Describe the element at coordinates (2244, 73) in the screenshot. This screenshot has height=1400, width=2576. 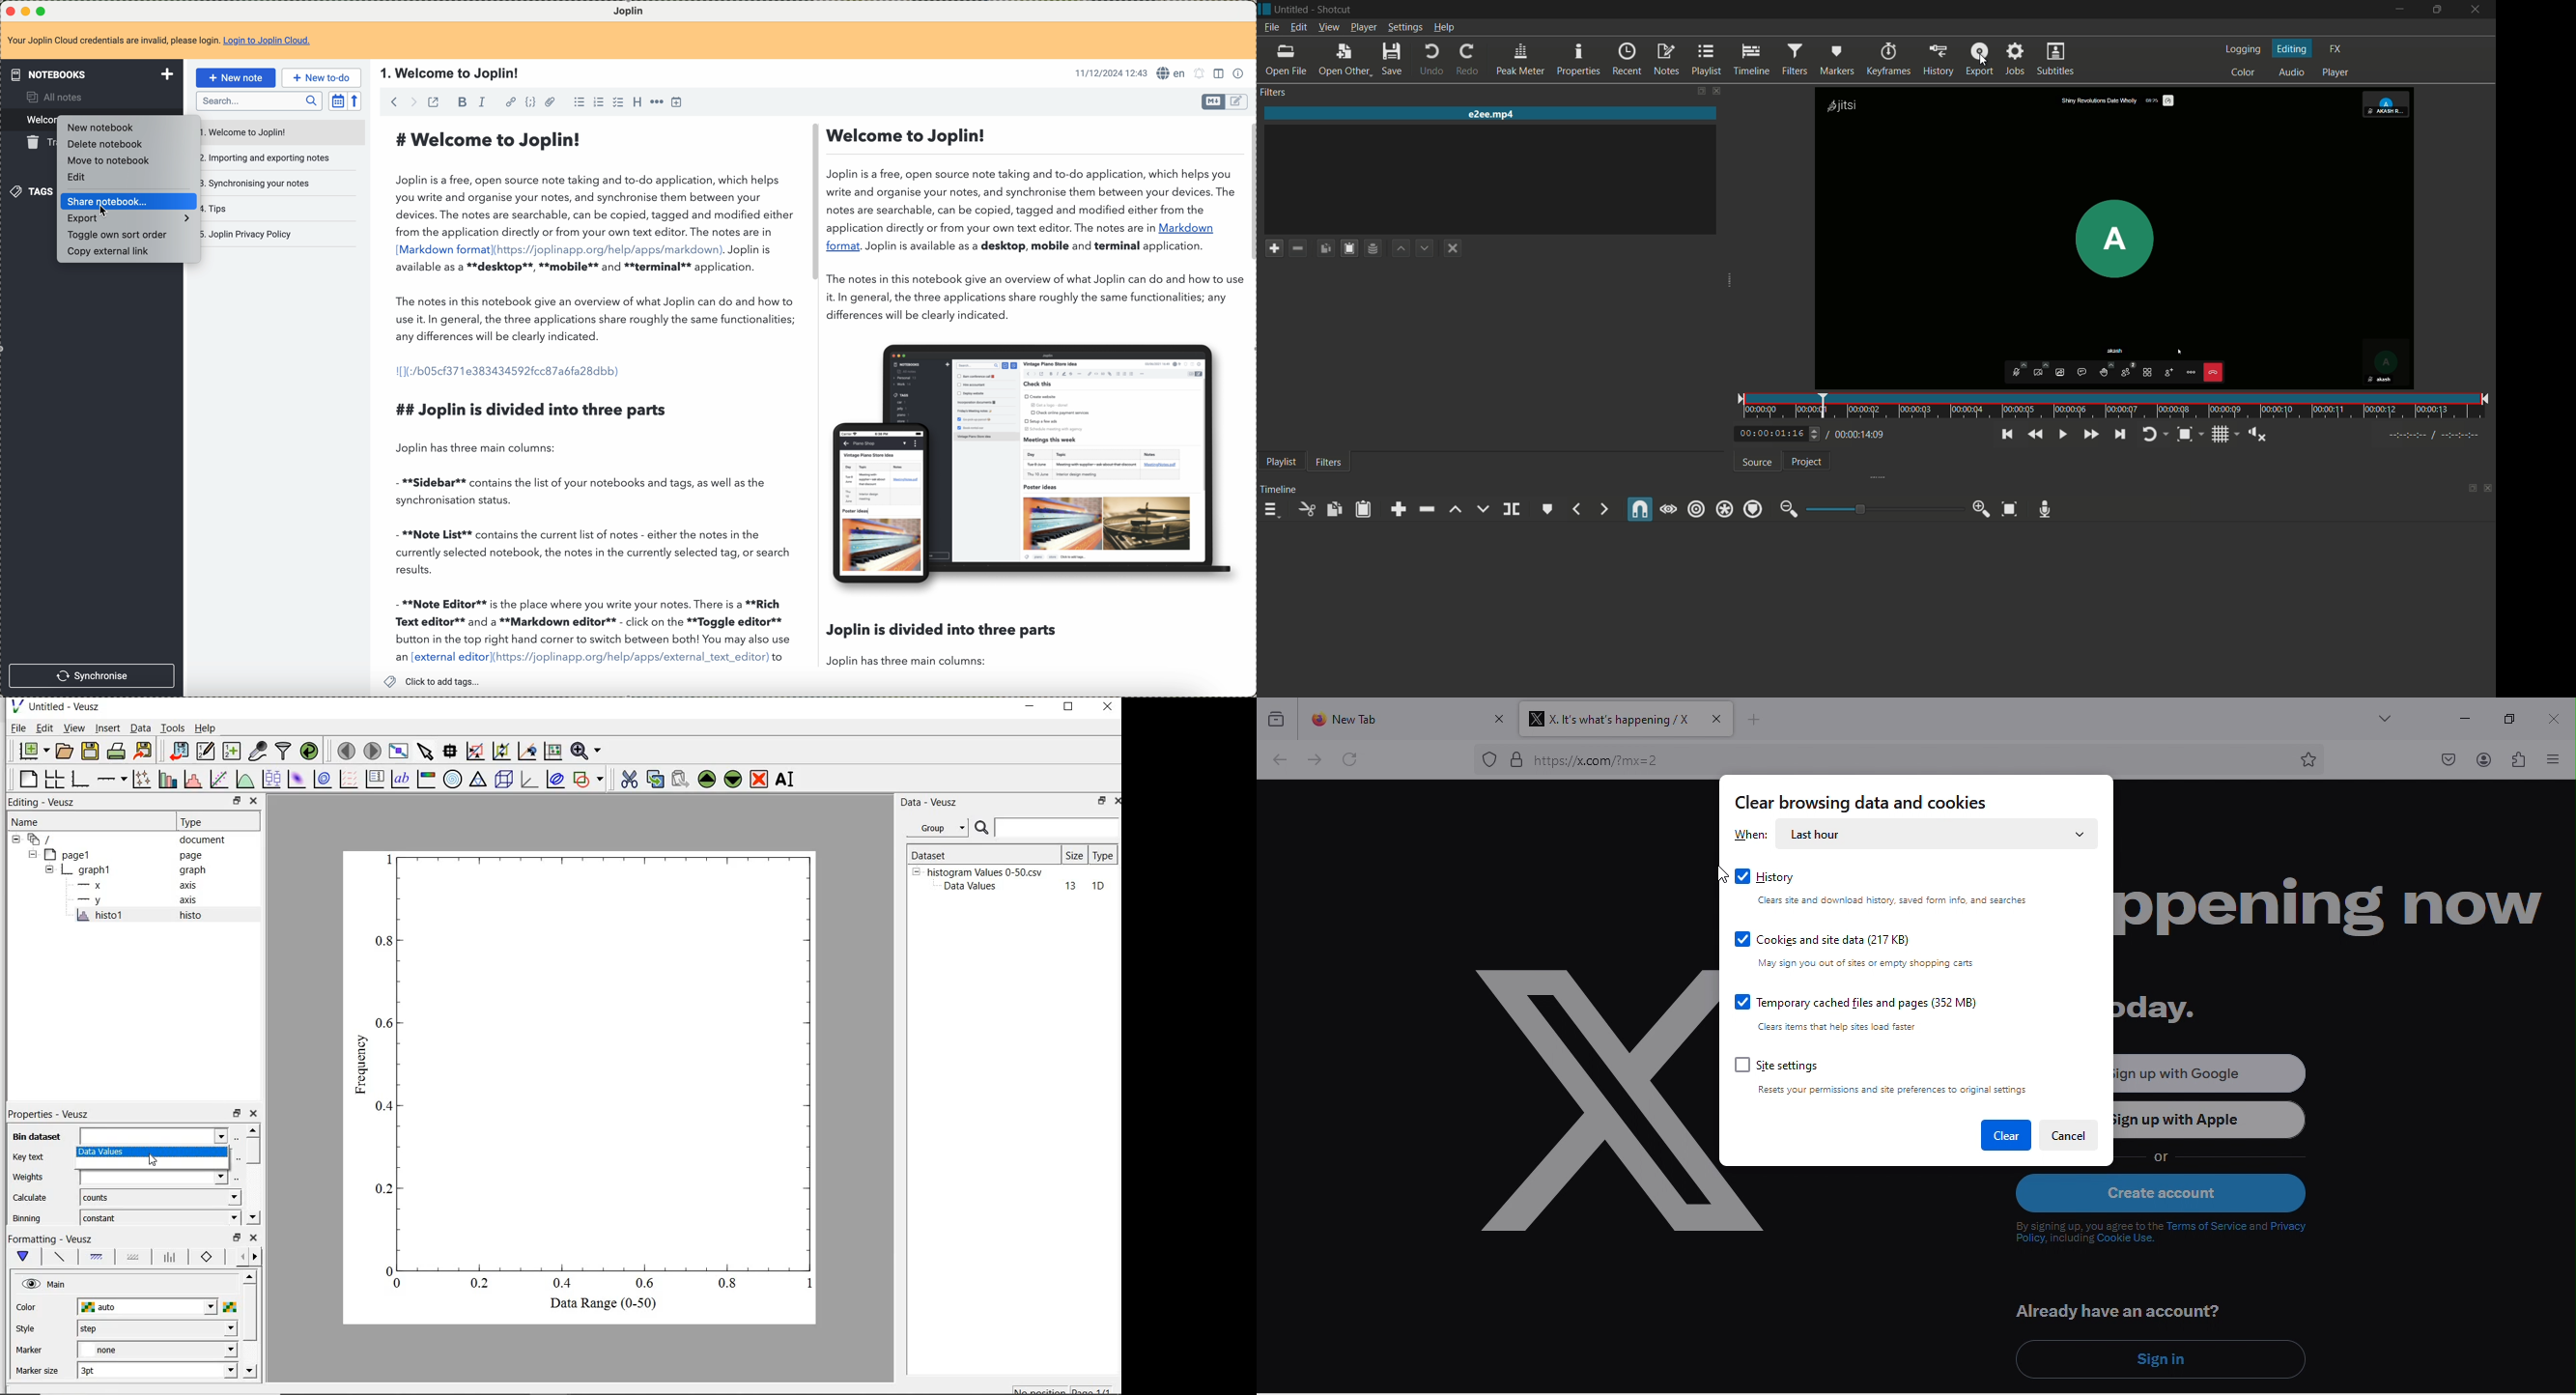
I see `color` at that location.